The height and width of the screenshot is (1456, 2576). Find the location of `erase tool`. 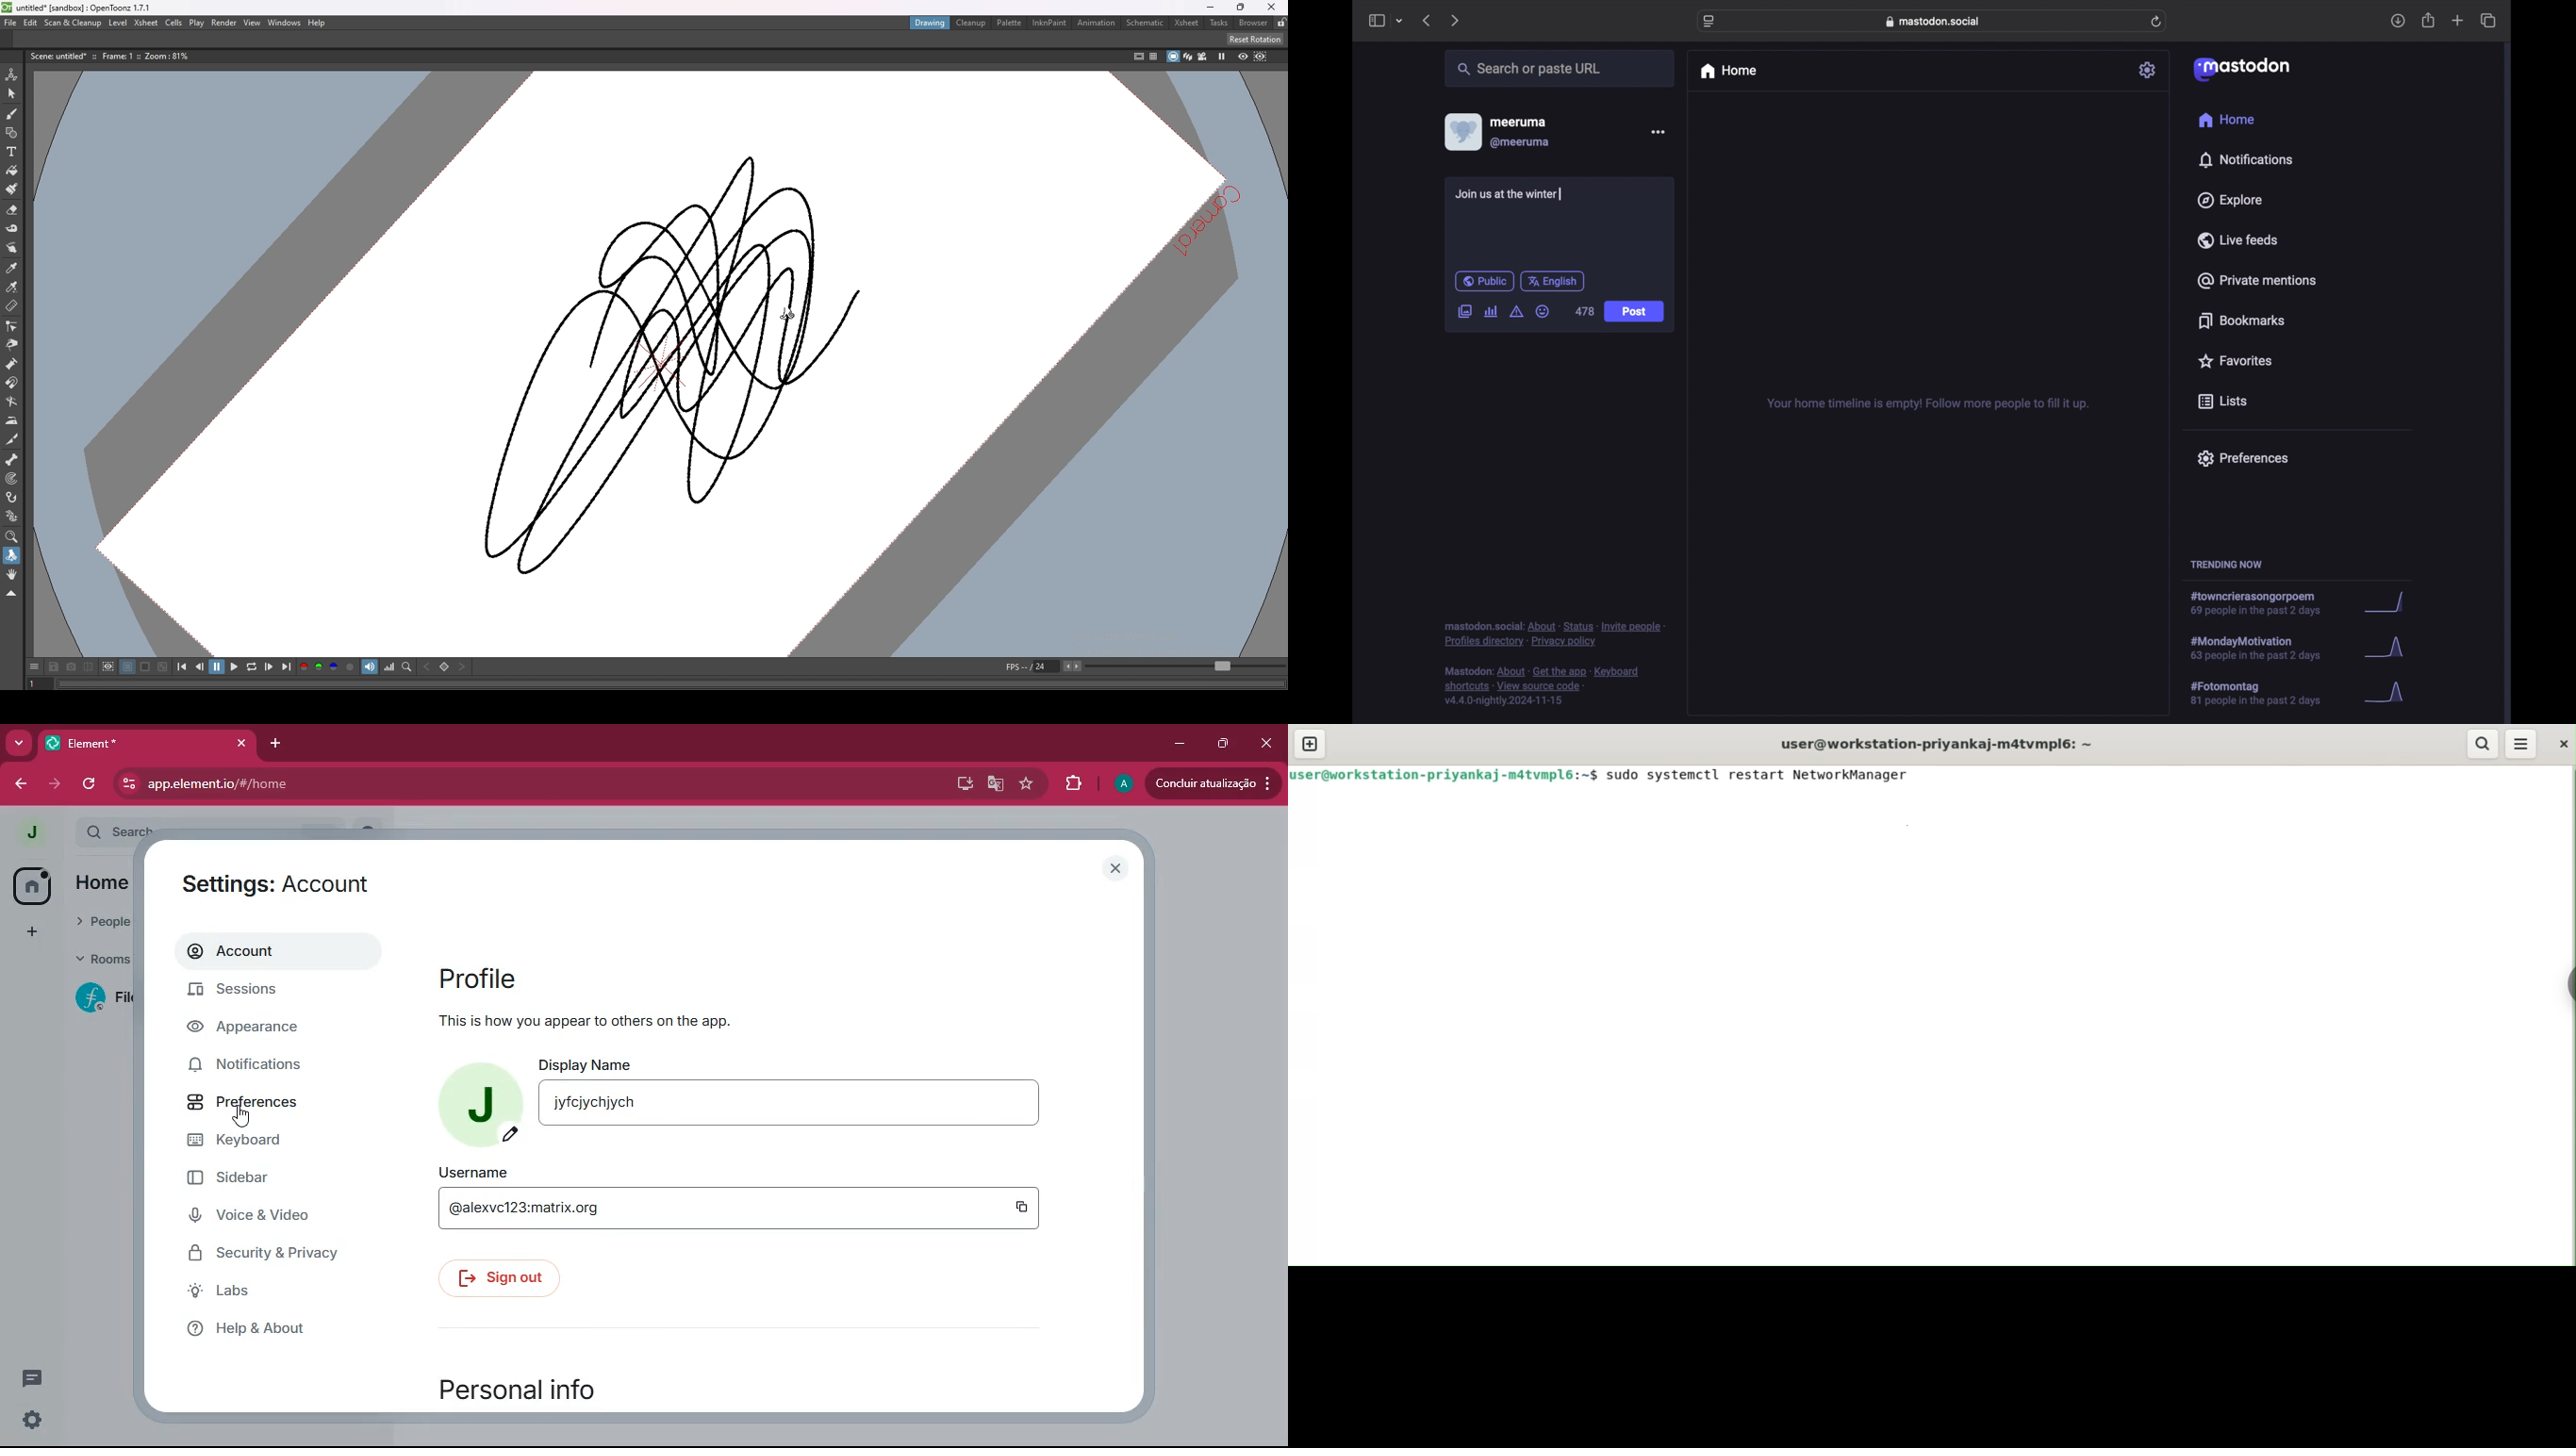

erase tool is located at coordinates (13, 209).